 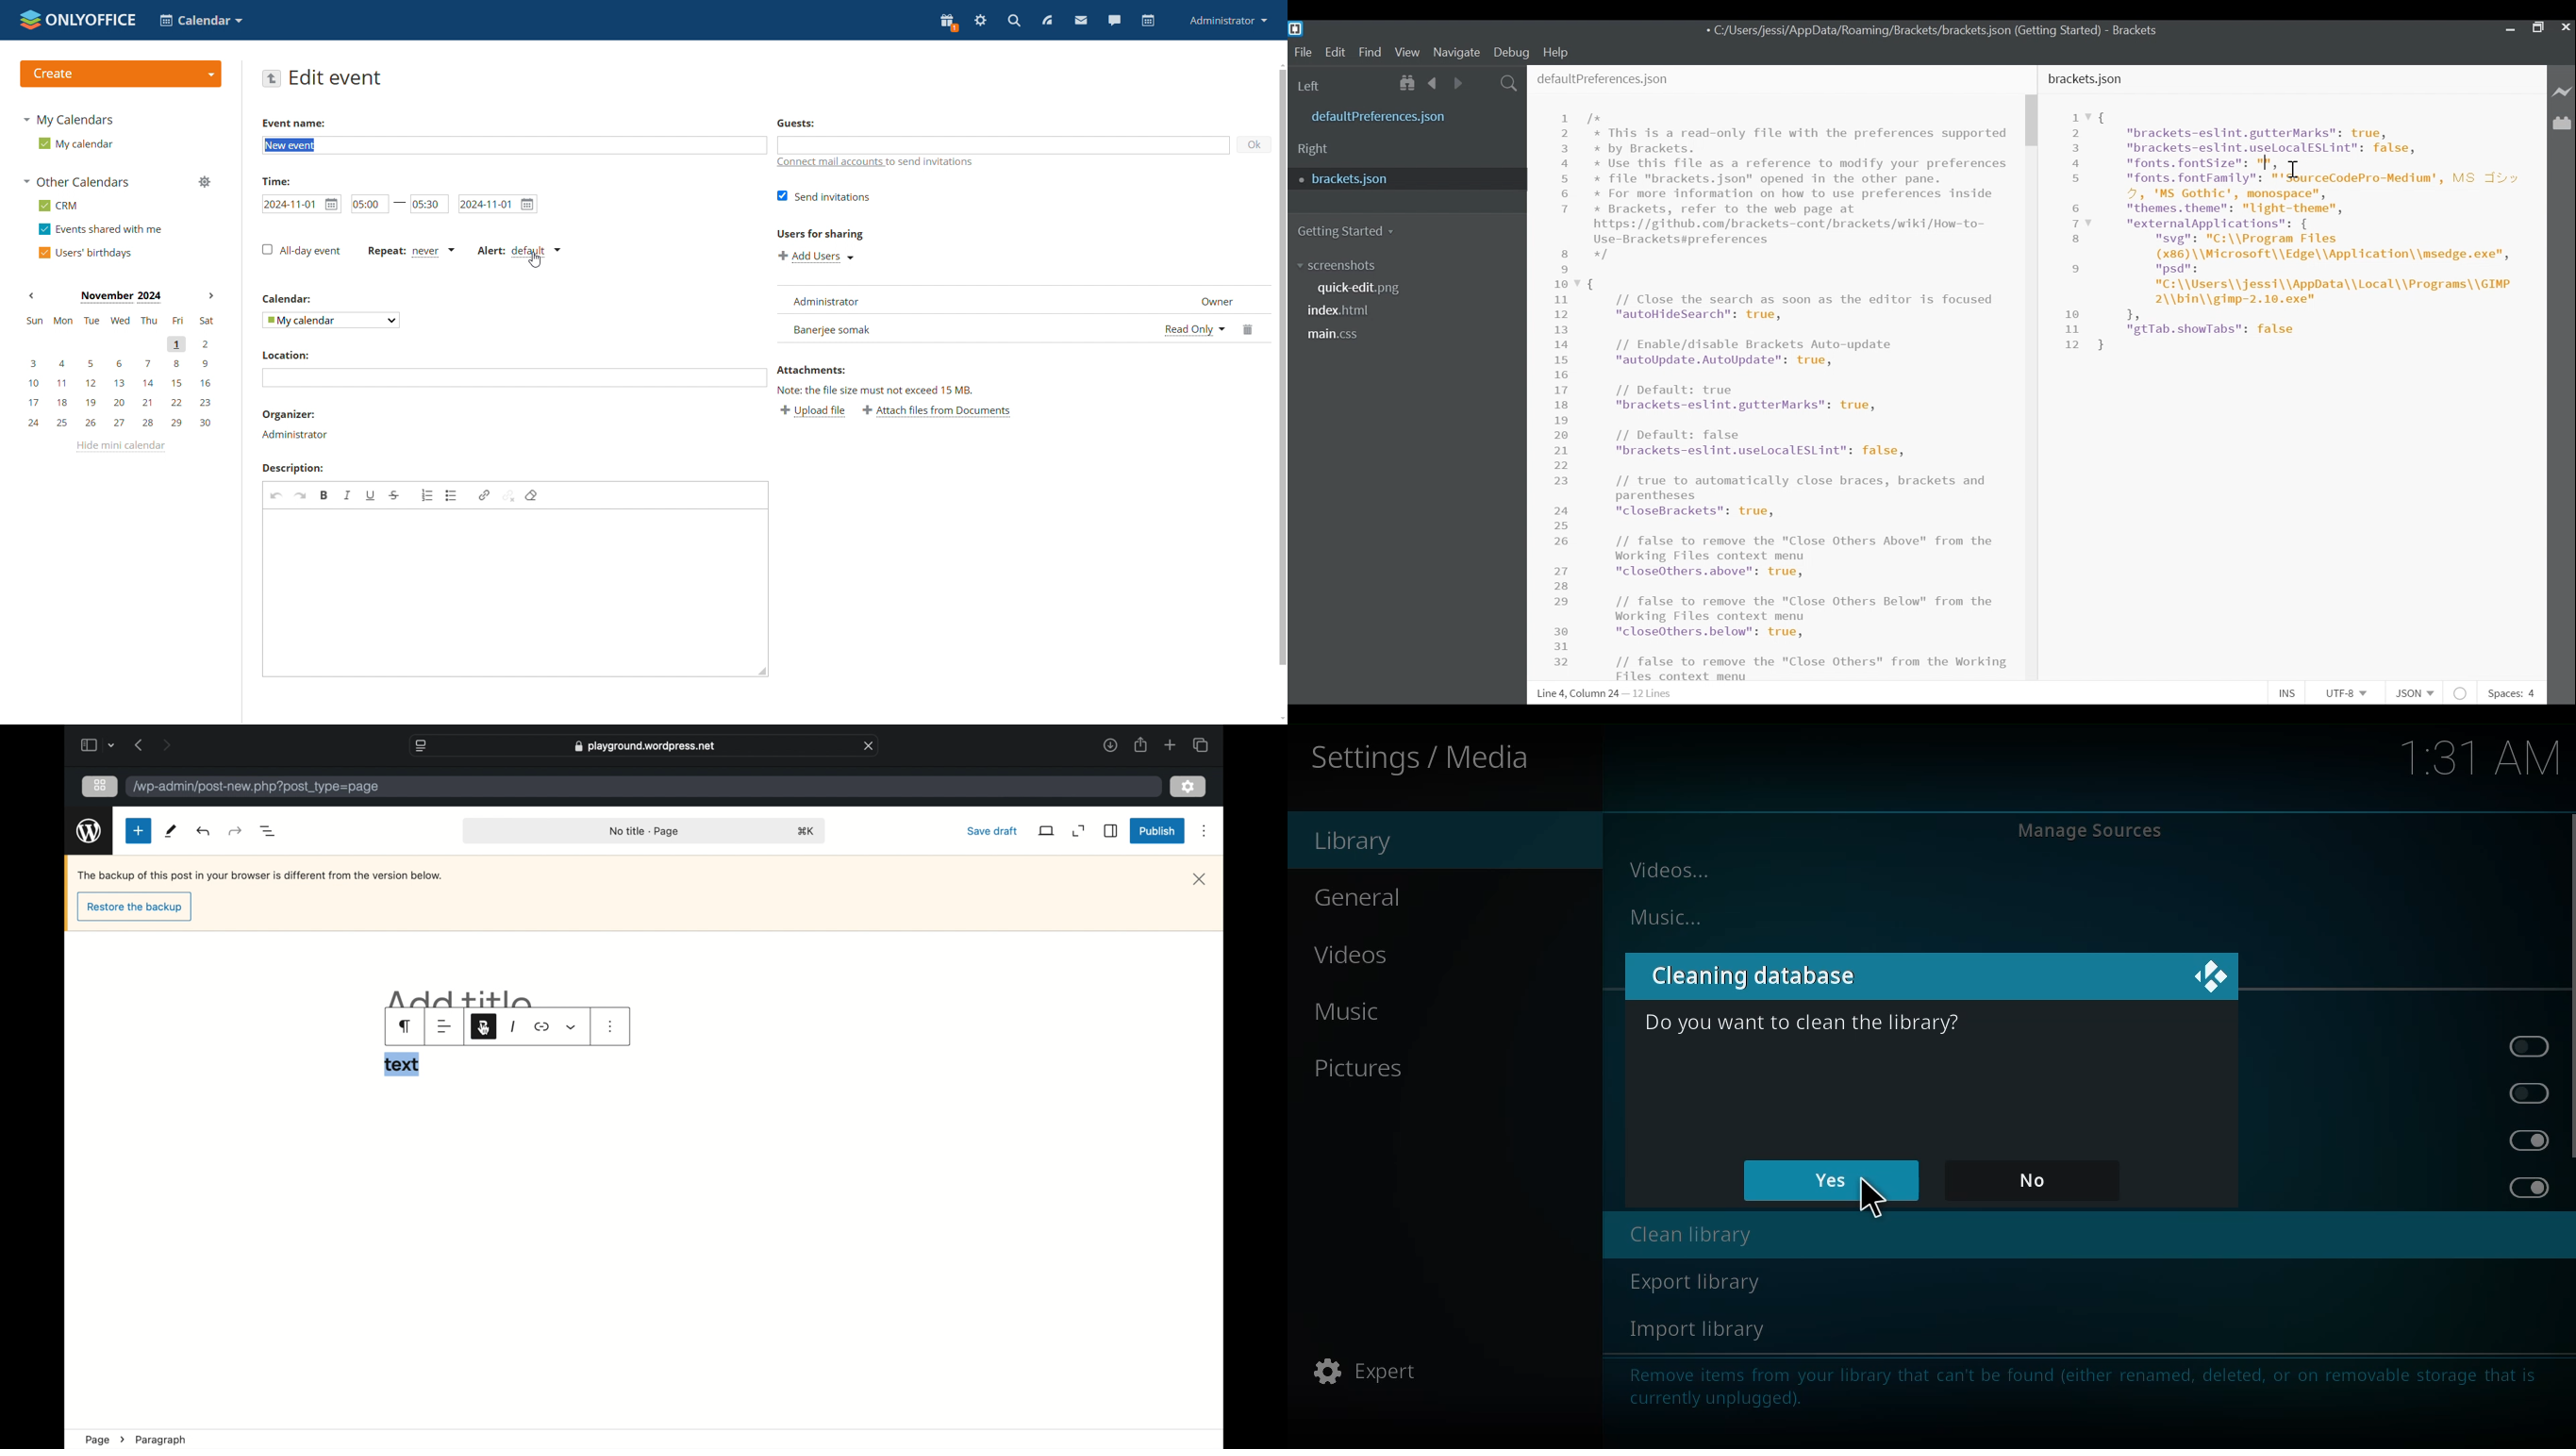 I want to click on /*
* This is a read-only file with the preferences supported
* by Brackets.
* Use this file as a reference to modify your preferences
* file "brackets.json" opened in the other pane.
* For more information on how to use preferences inside
* Brackets, refer to the web page at
https: //github.com/brackets-cont/brackets/wiki/How-to-
Use-Brackets#preferences
*/
{
// Close the search as soon as the editor is focused
"autoHideSearch": true,
// Enable/disable Brackets Auto-update
"autoUpdate.AutoUpdate": true,
// Default: true
"brackets-eslint.gutterMarks": true,
// Default: false
"brackets-eslint.uselocalESLint": false,
// true to automatically close braces, brackets and
parentheses
Fo lai Ta NS, so click(x=1798, y=387).